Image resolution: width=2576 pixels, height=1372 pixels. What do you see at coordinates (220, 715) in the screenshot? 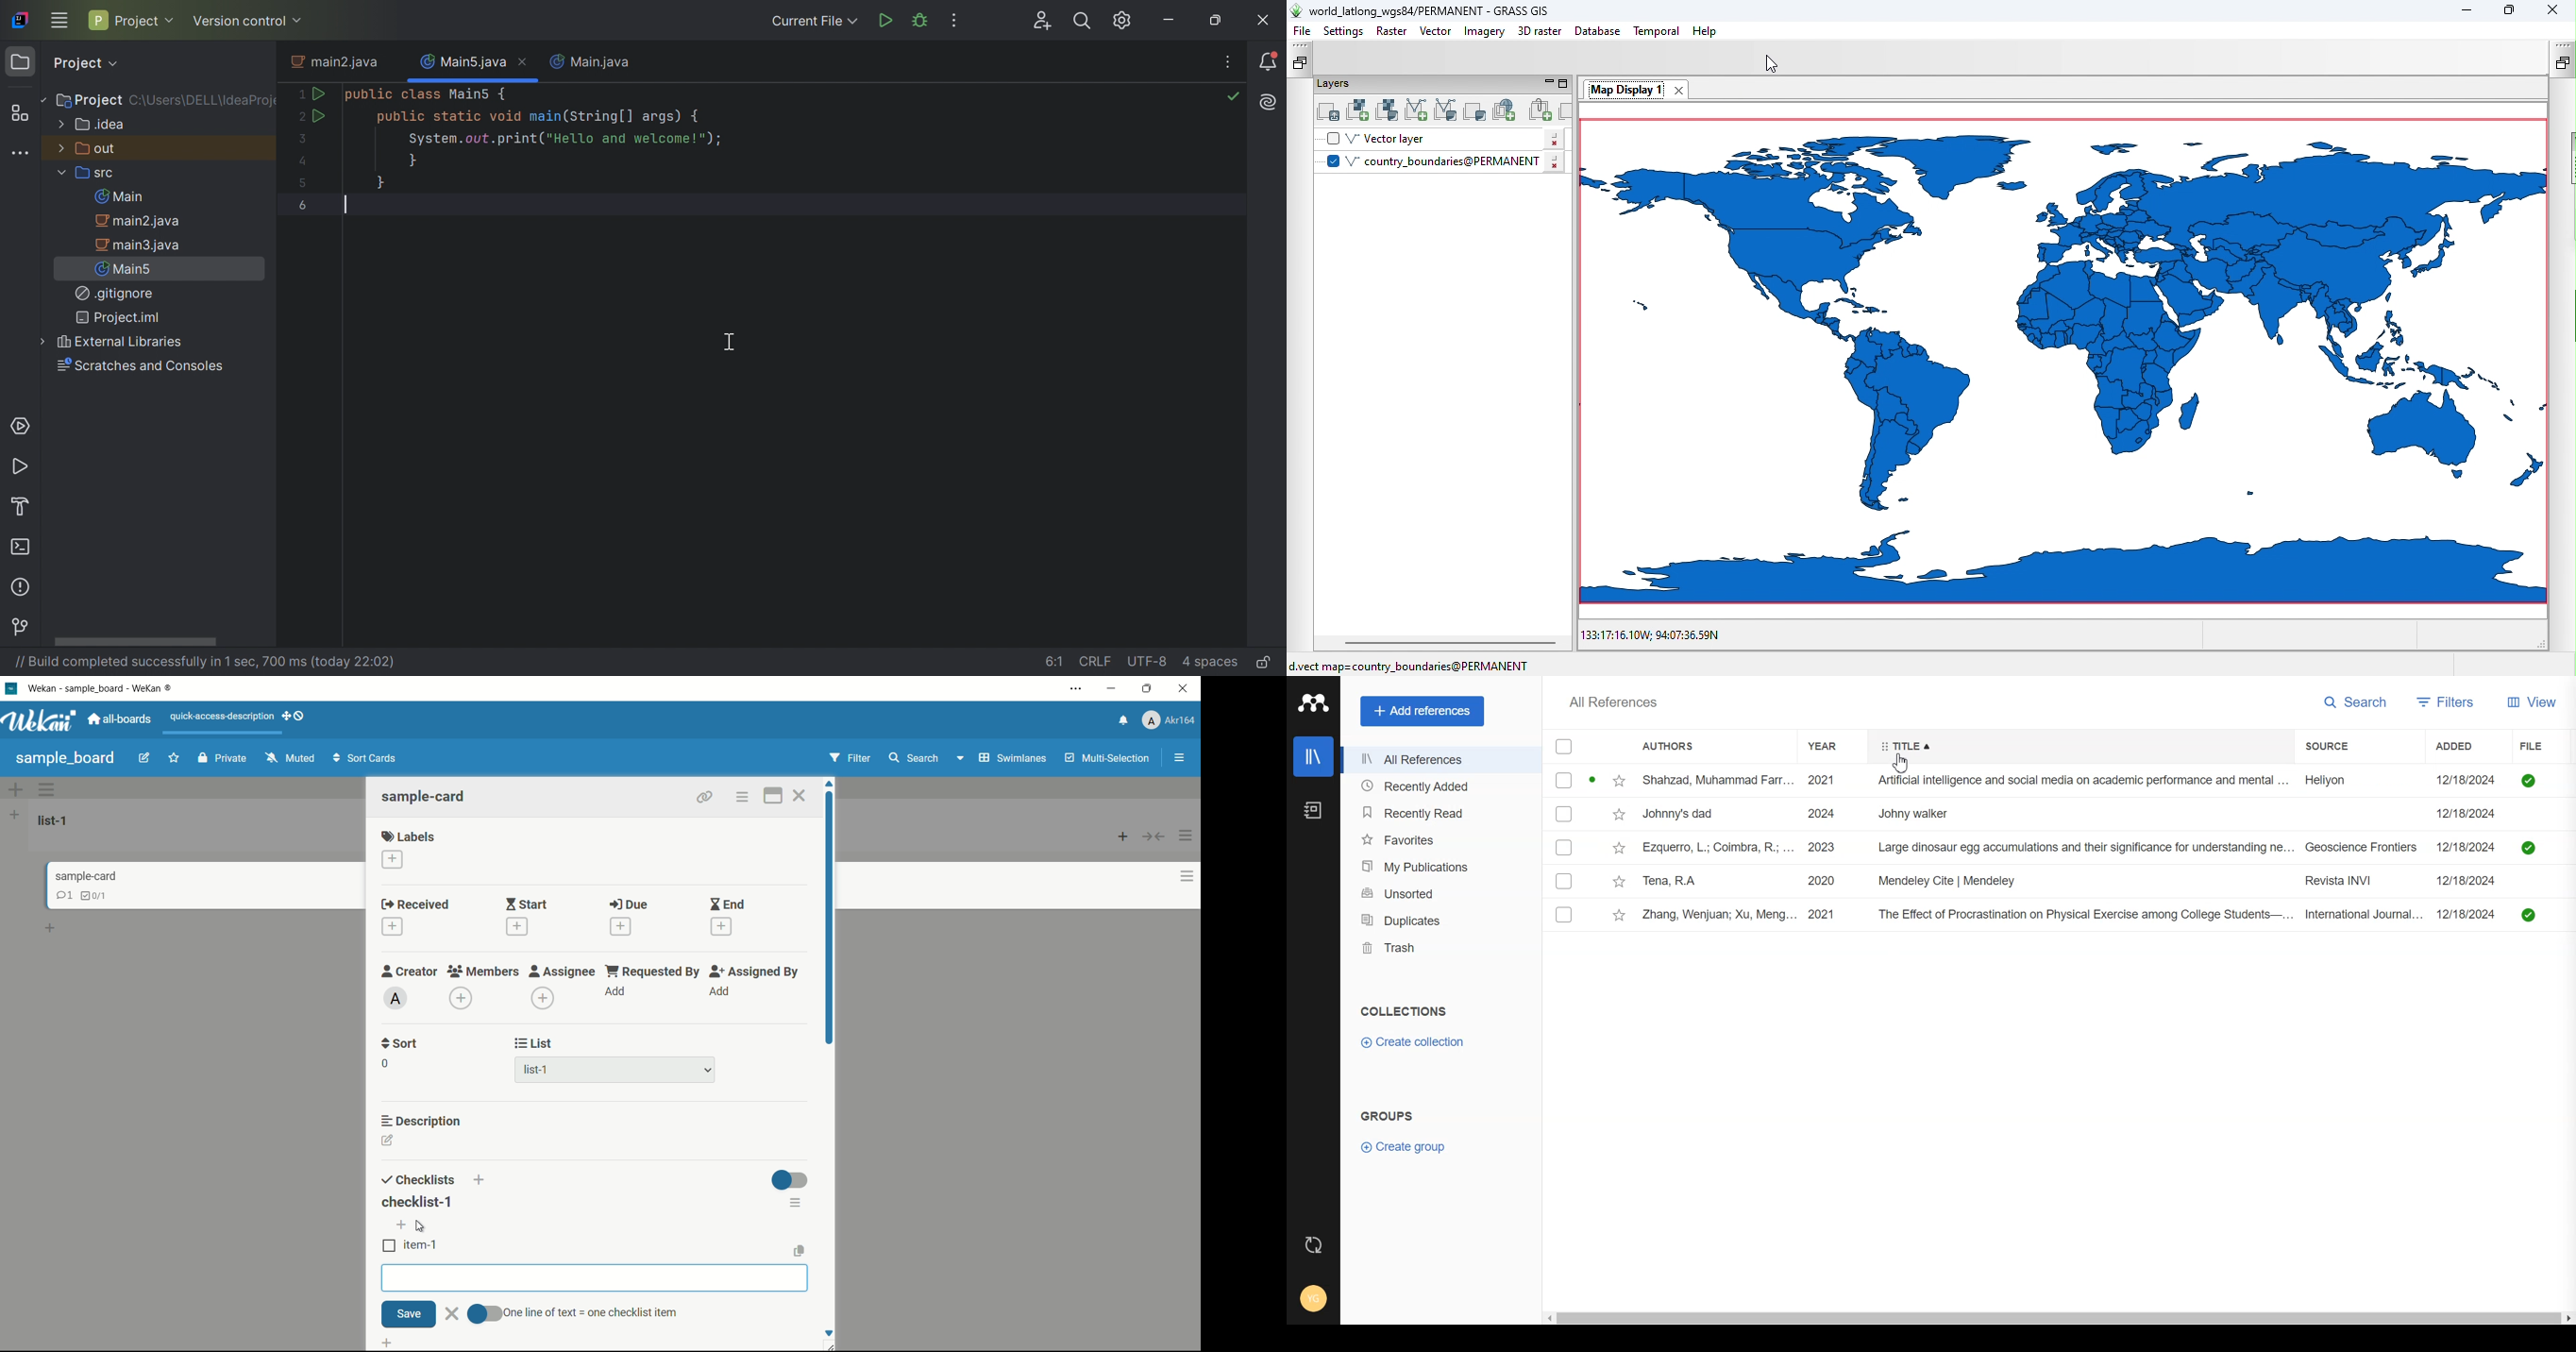
I see `quick-access-description` at bounding box center [220, 715].